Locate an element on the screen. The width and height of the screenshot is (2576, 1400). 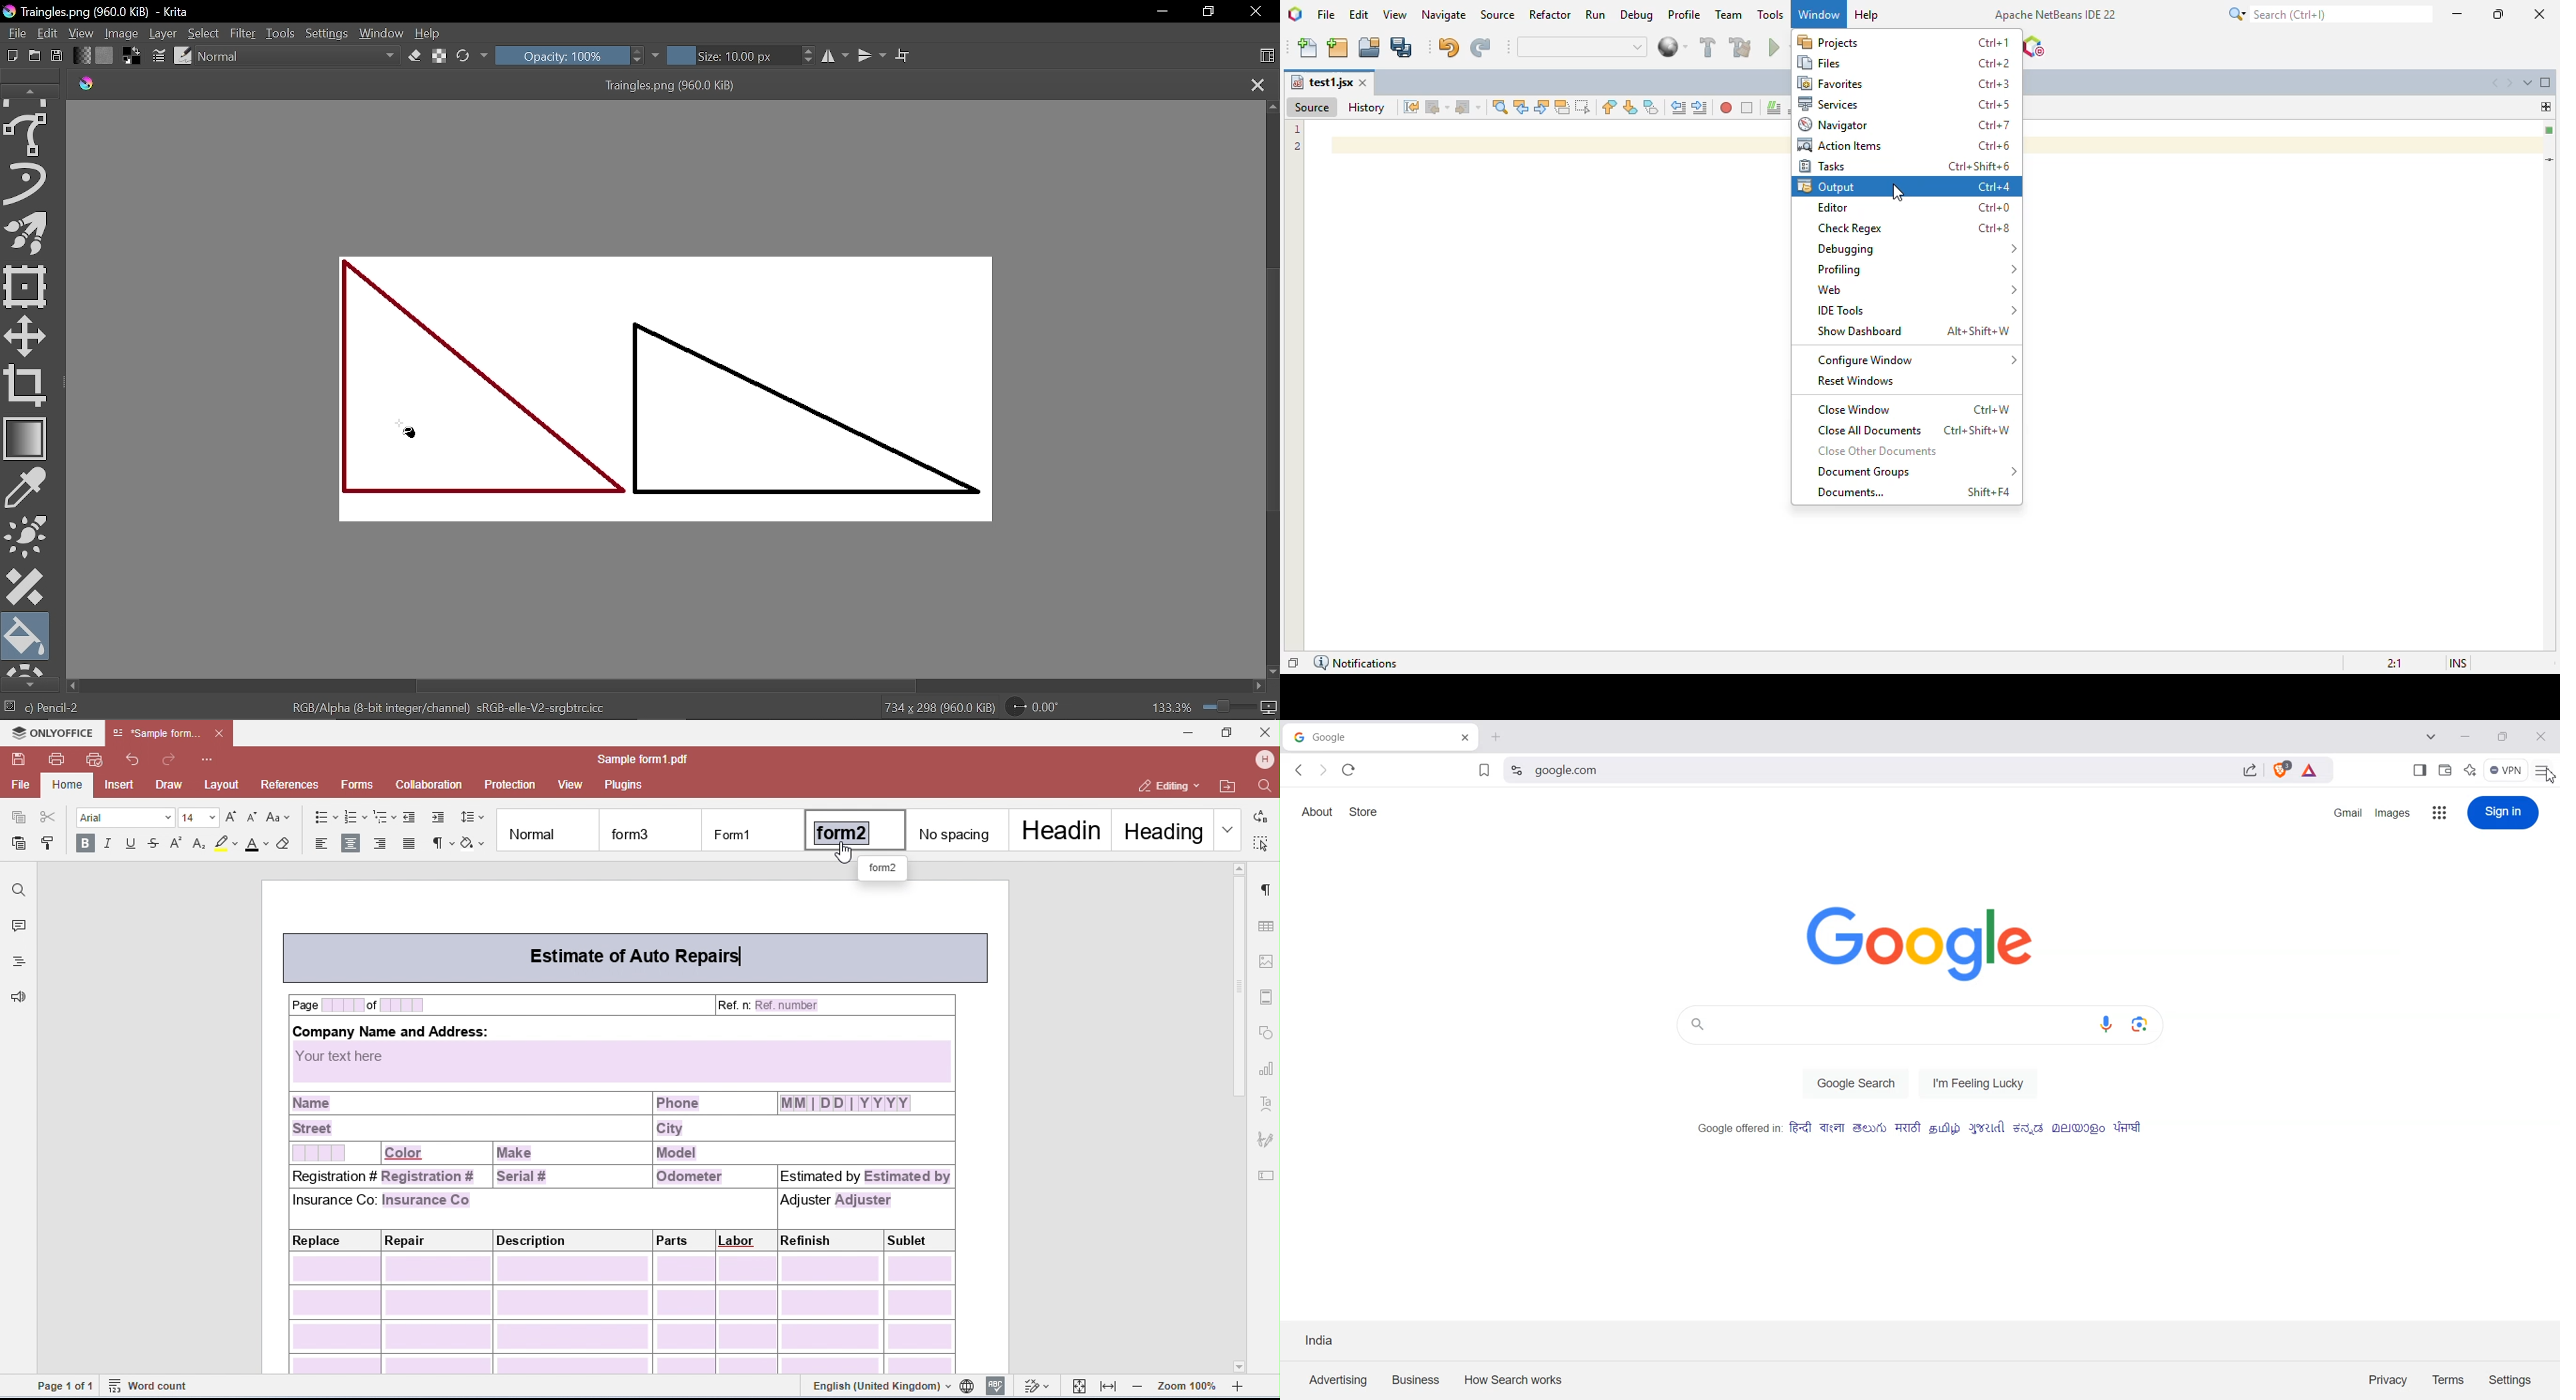
Blending mode is located at coordinates (298, 57).